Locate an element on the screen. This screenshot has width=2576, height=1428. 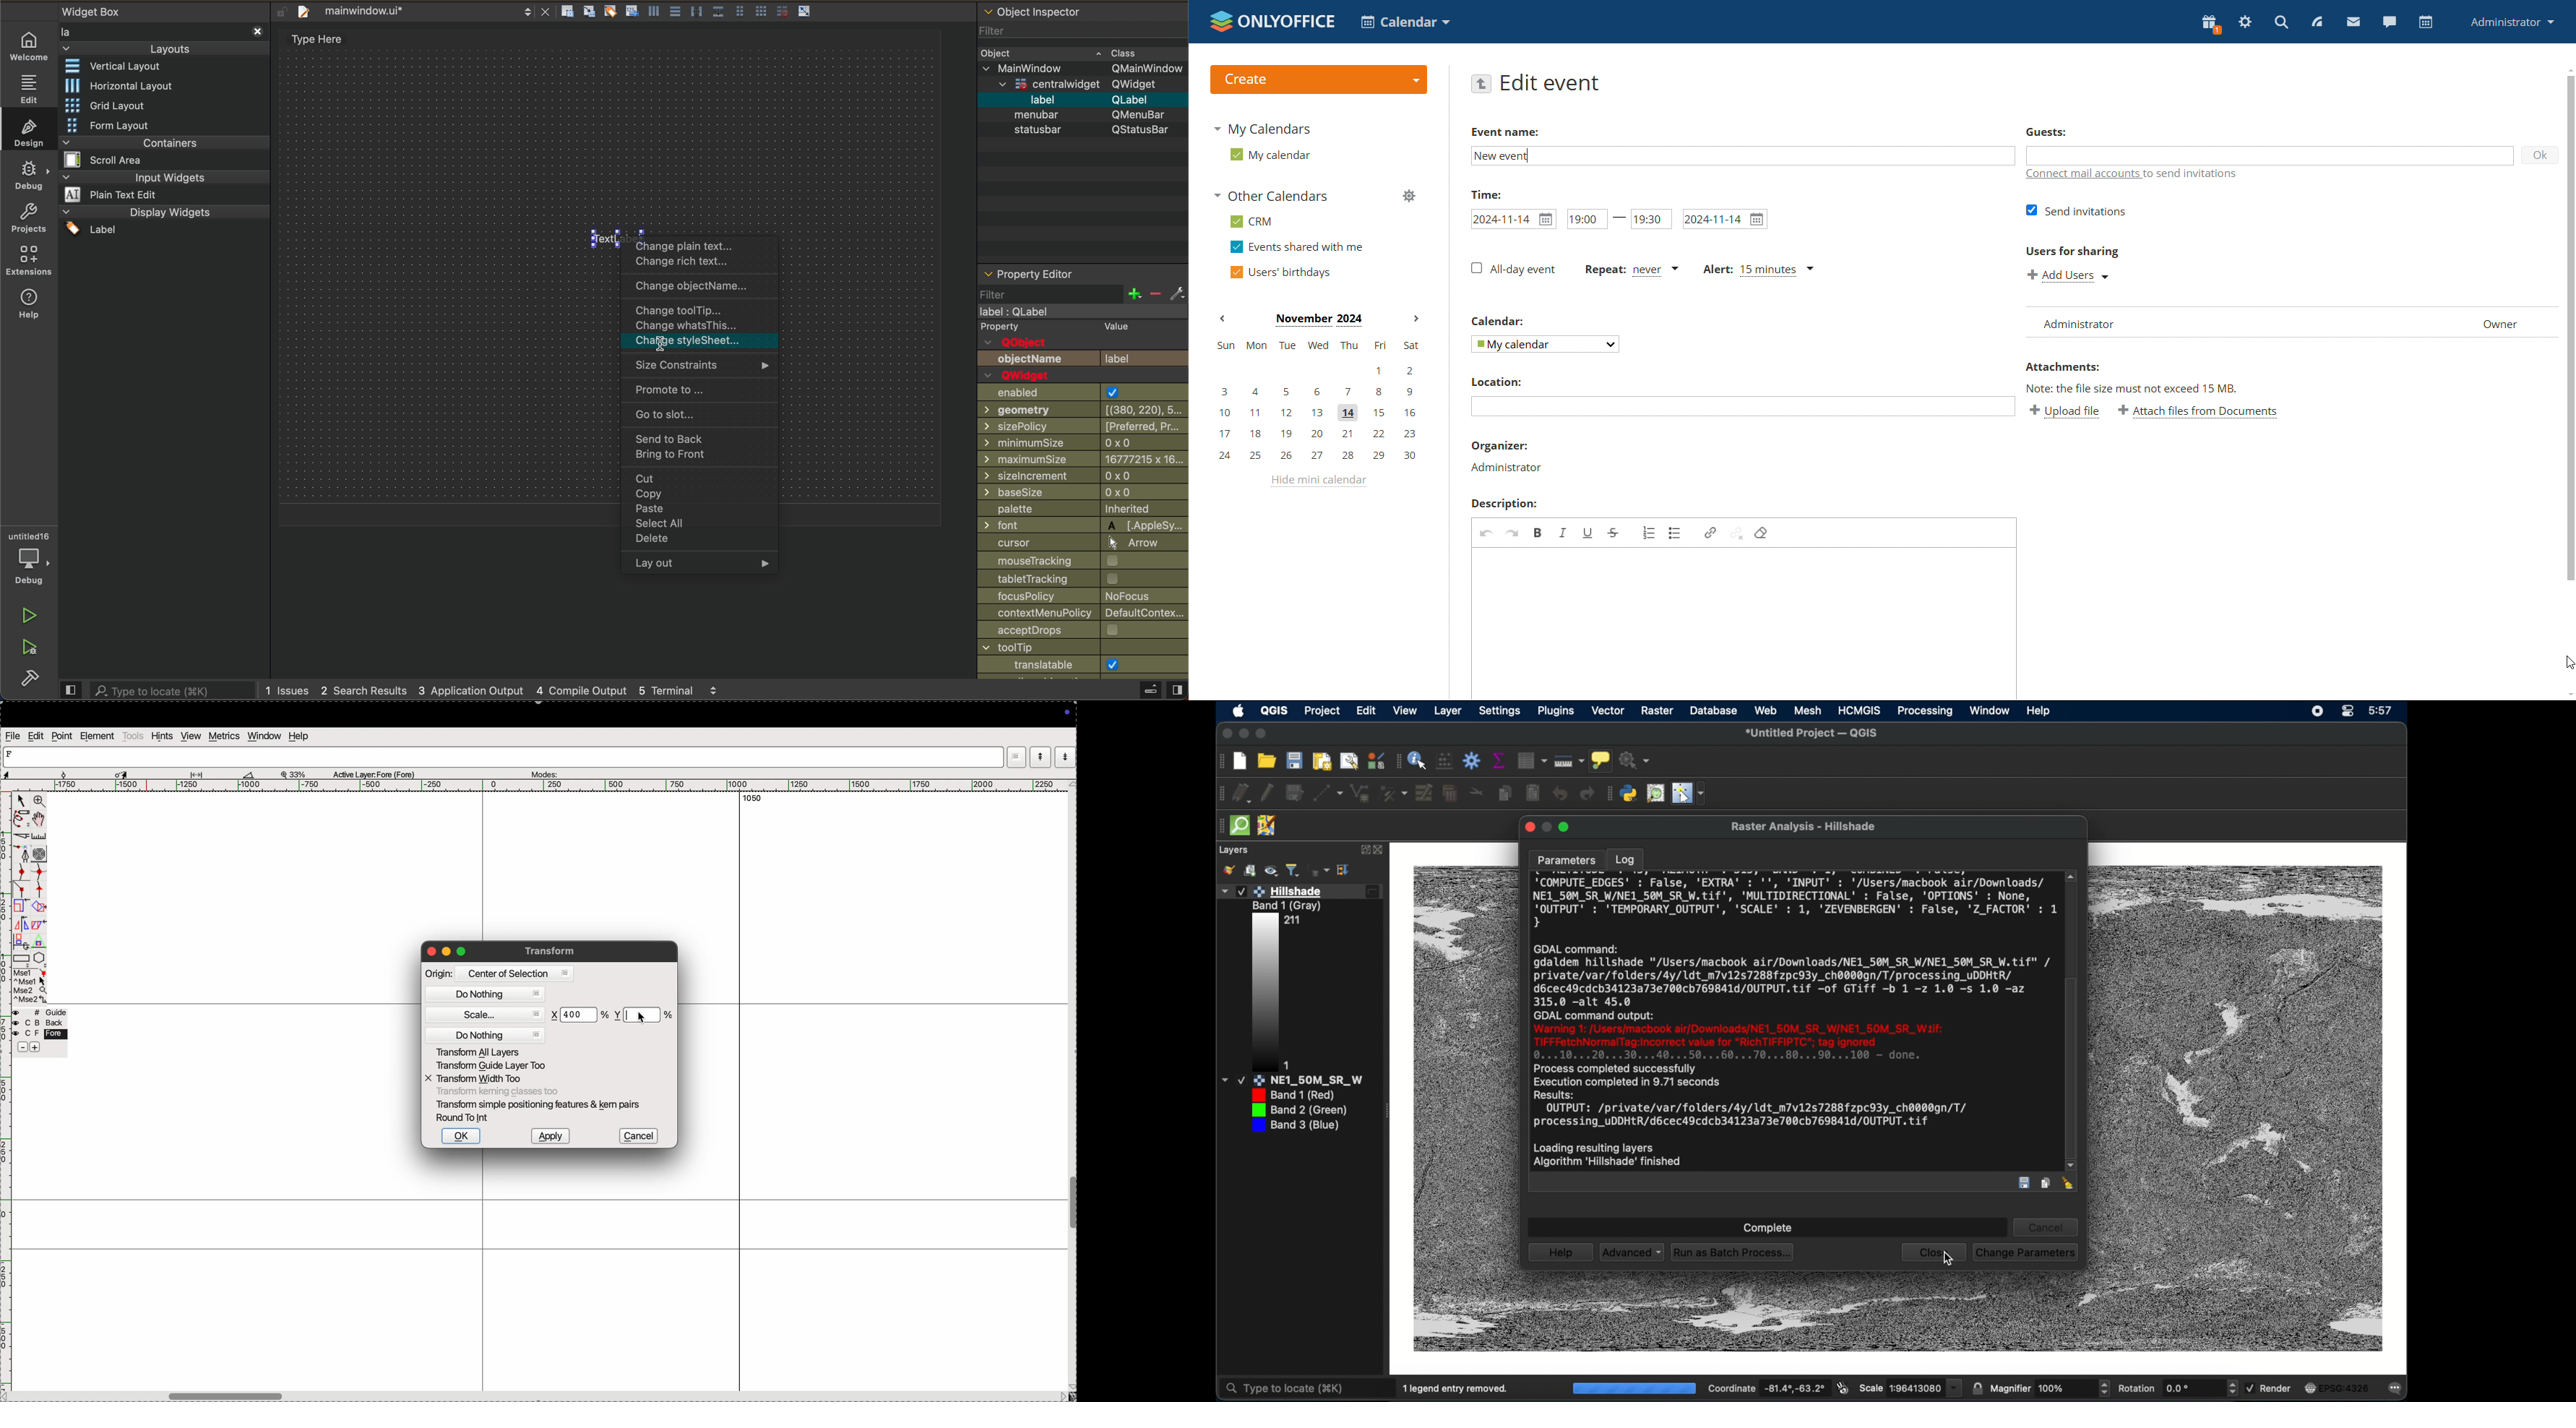
advanced is located at coordinates (1631, 1251).